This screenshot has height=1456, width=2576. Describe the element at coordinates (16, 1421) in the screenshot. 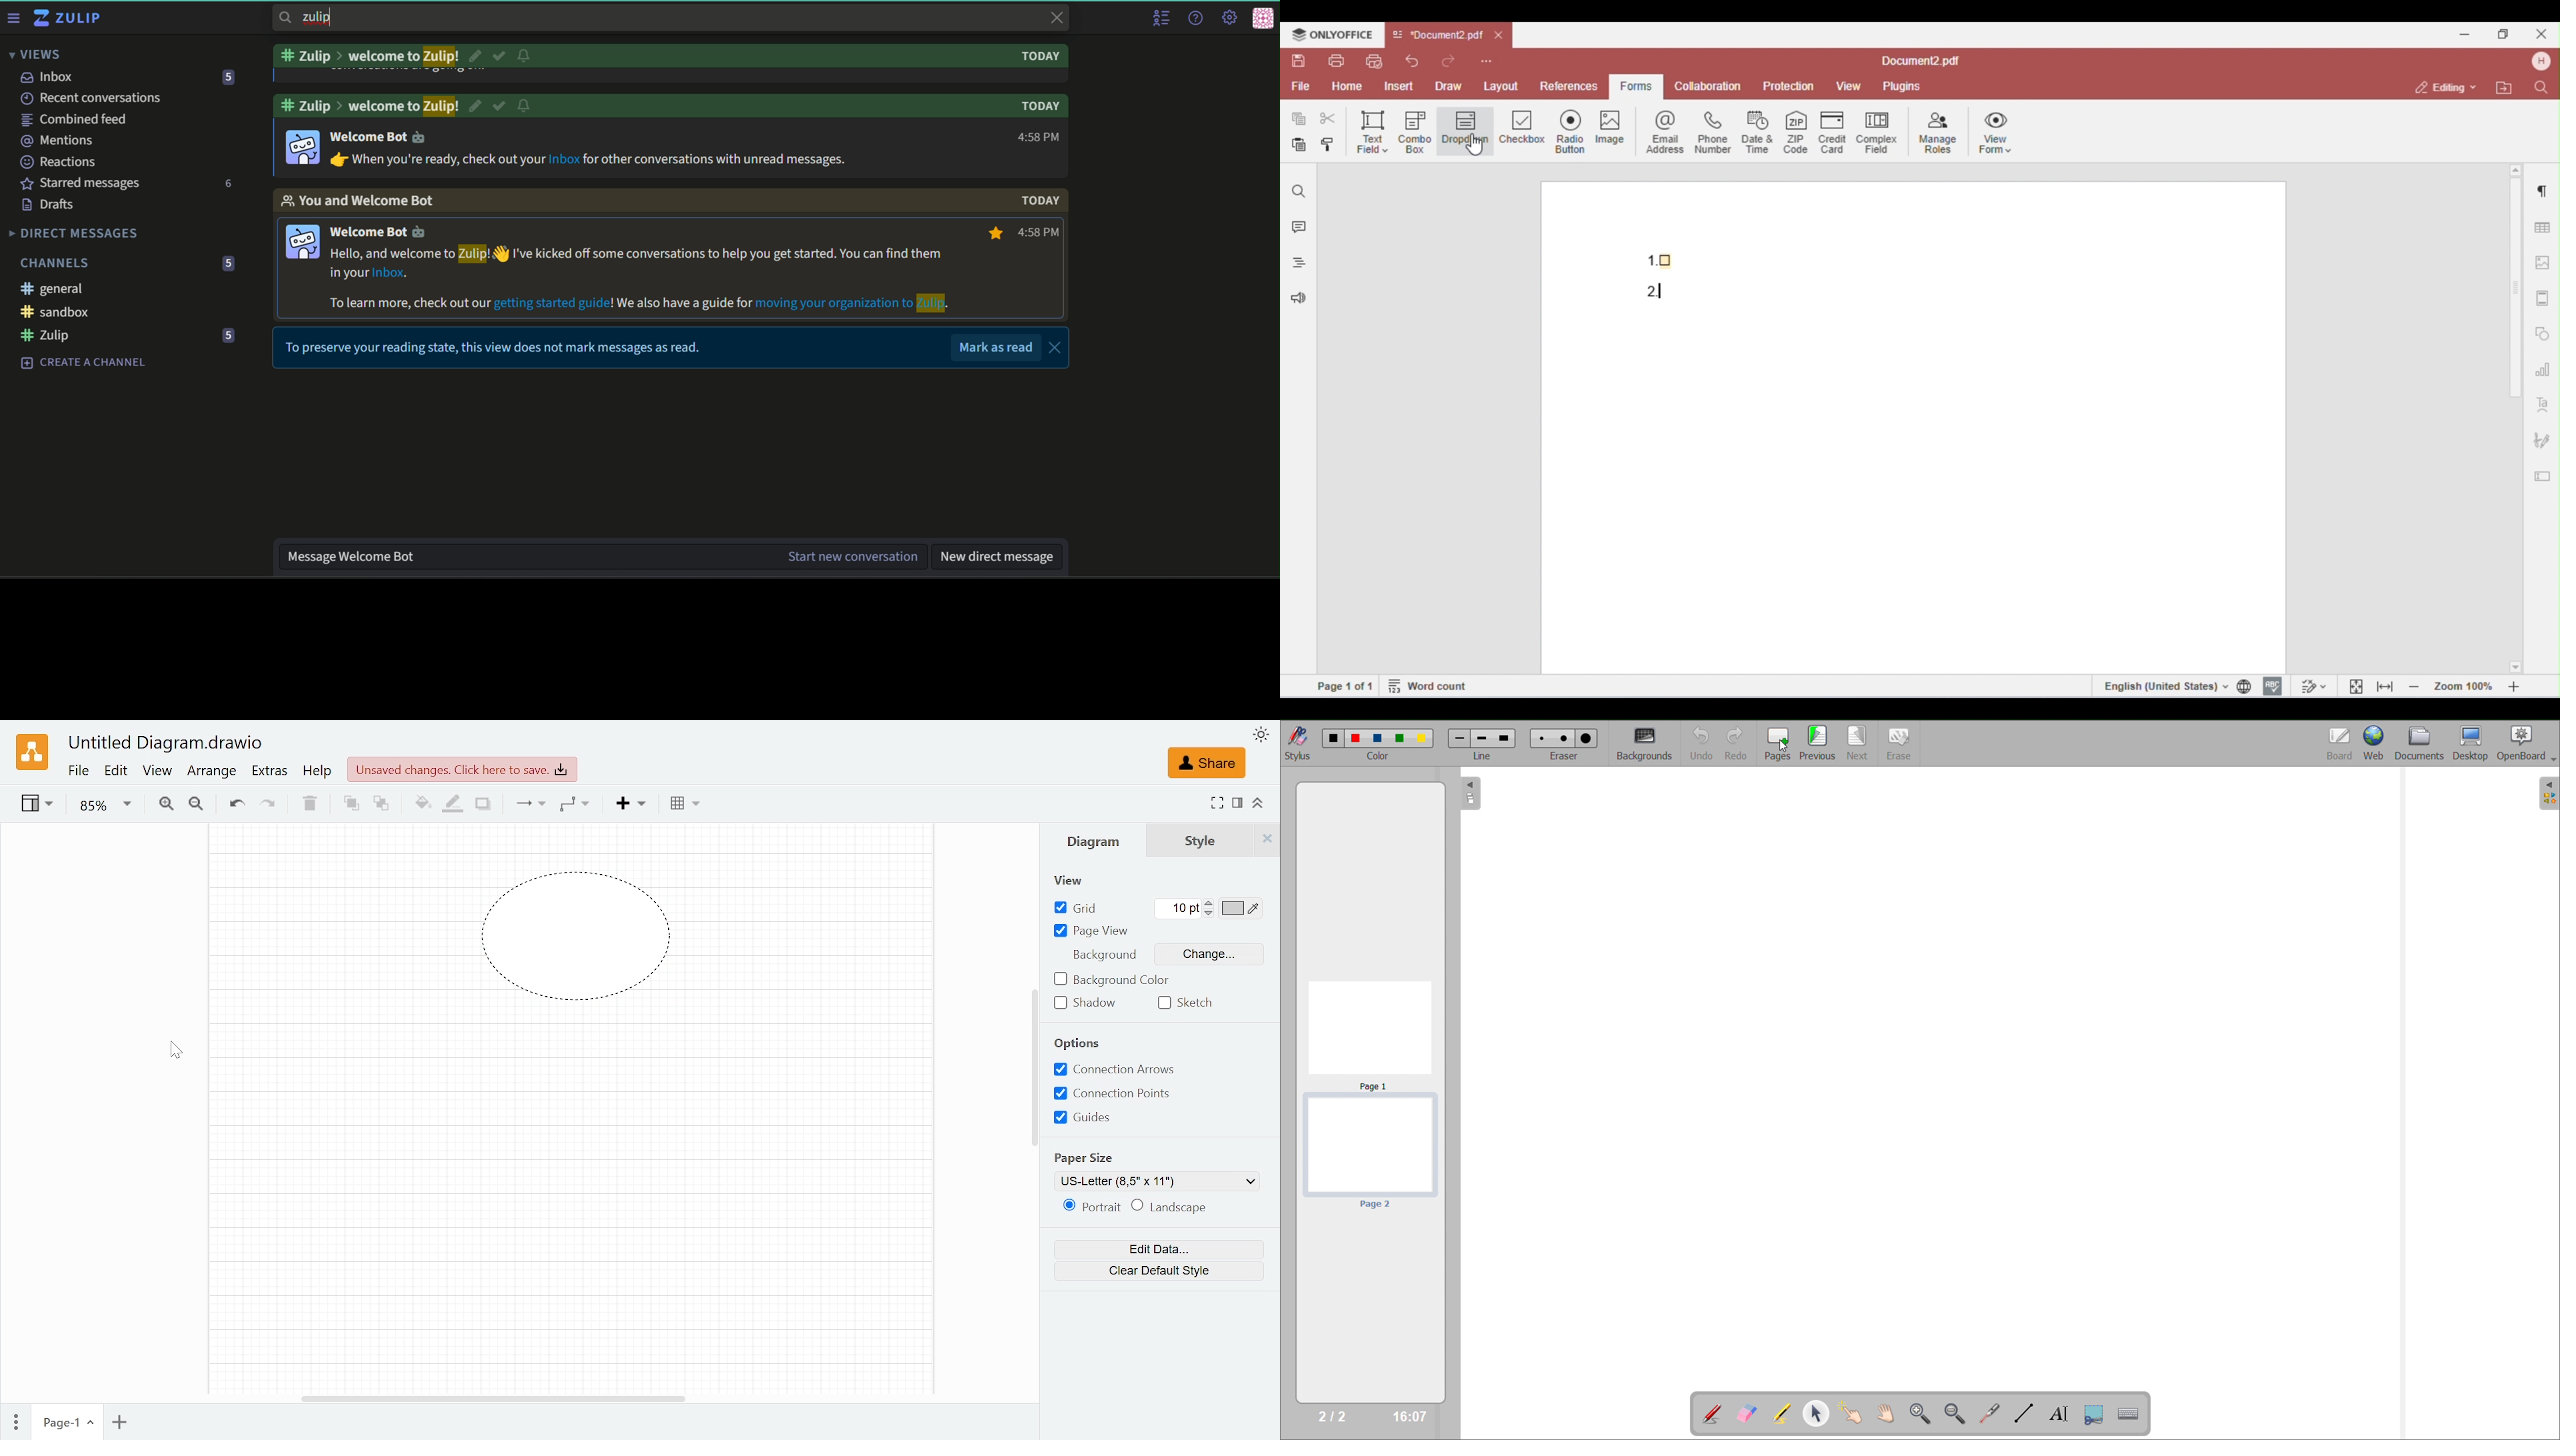

I see `Pages` at that location.